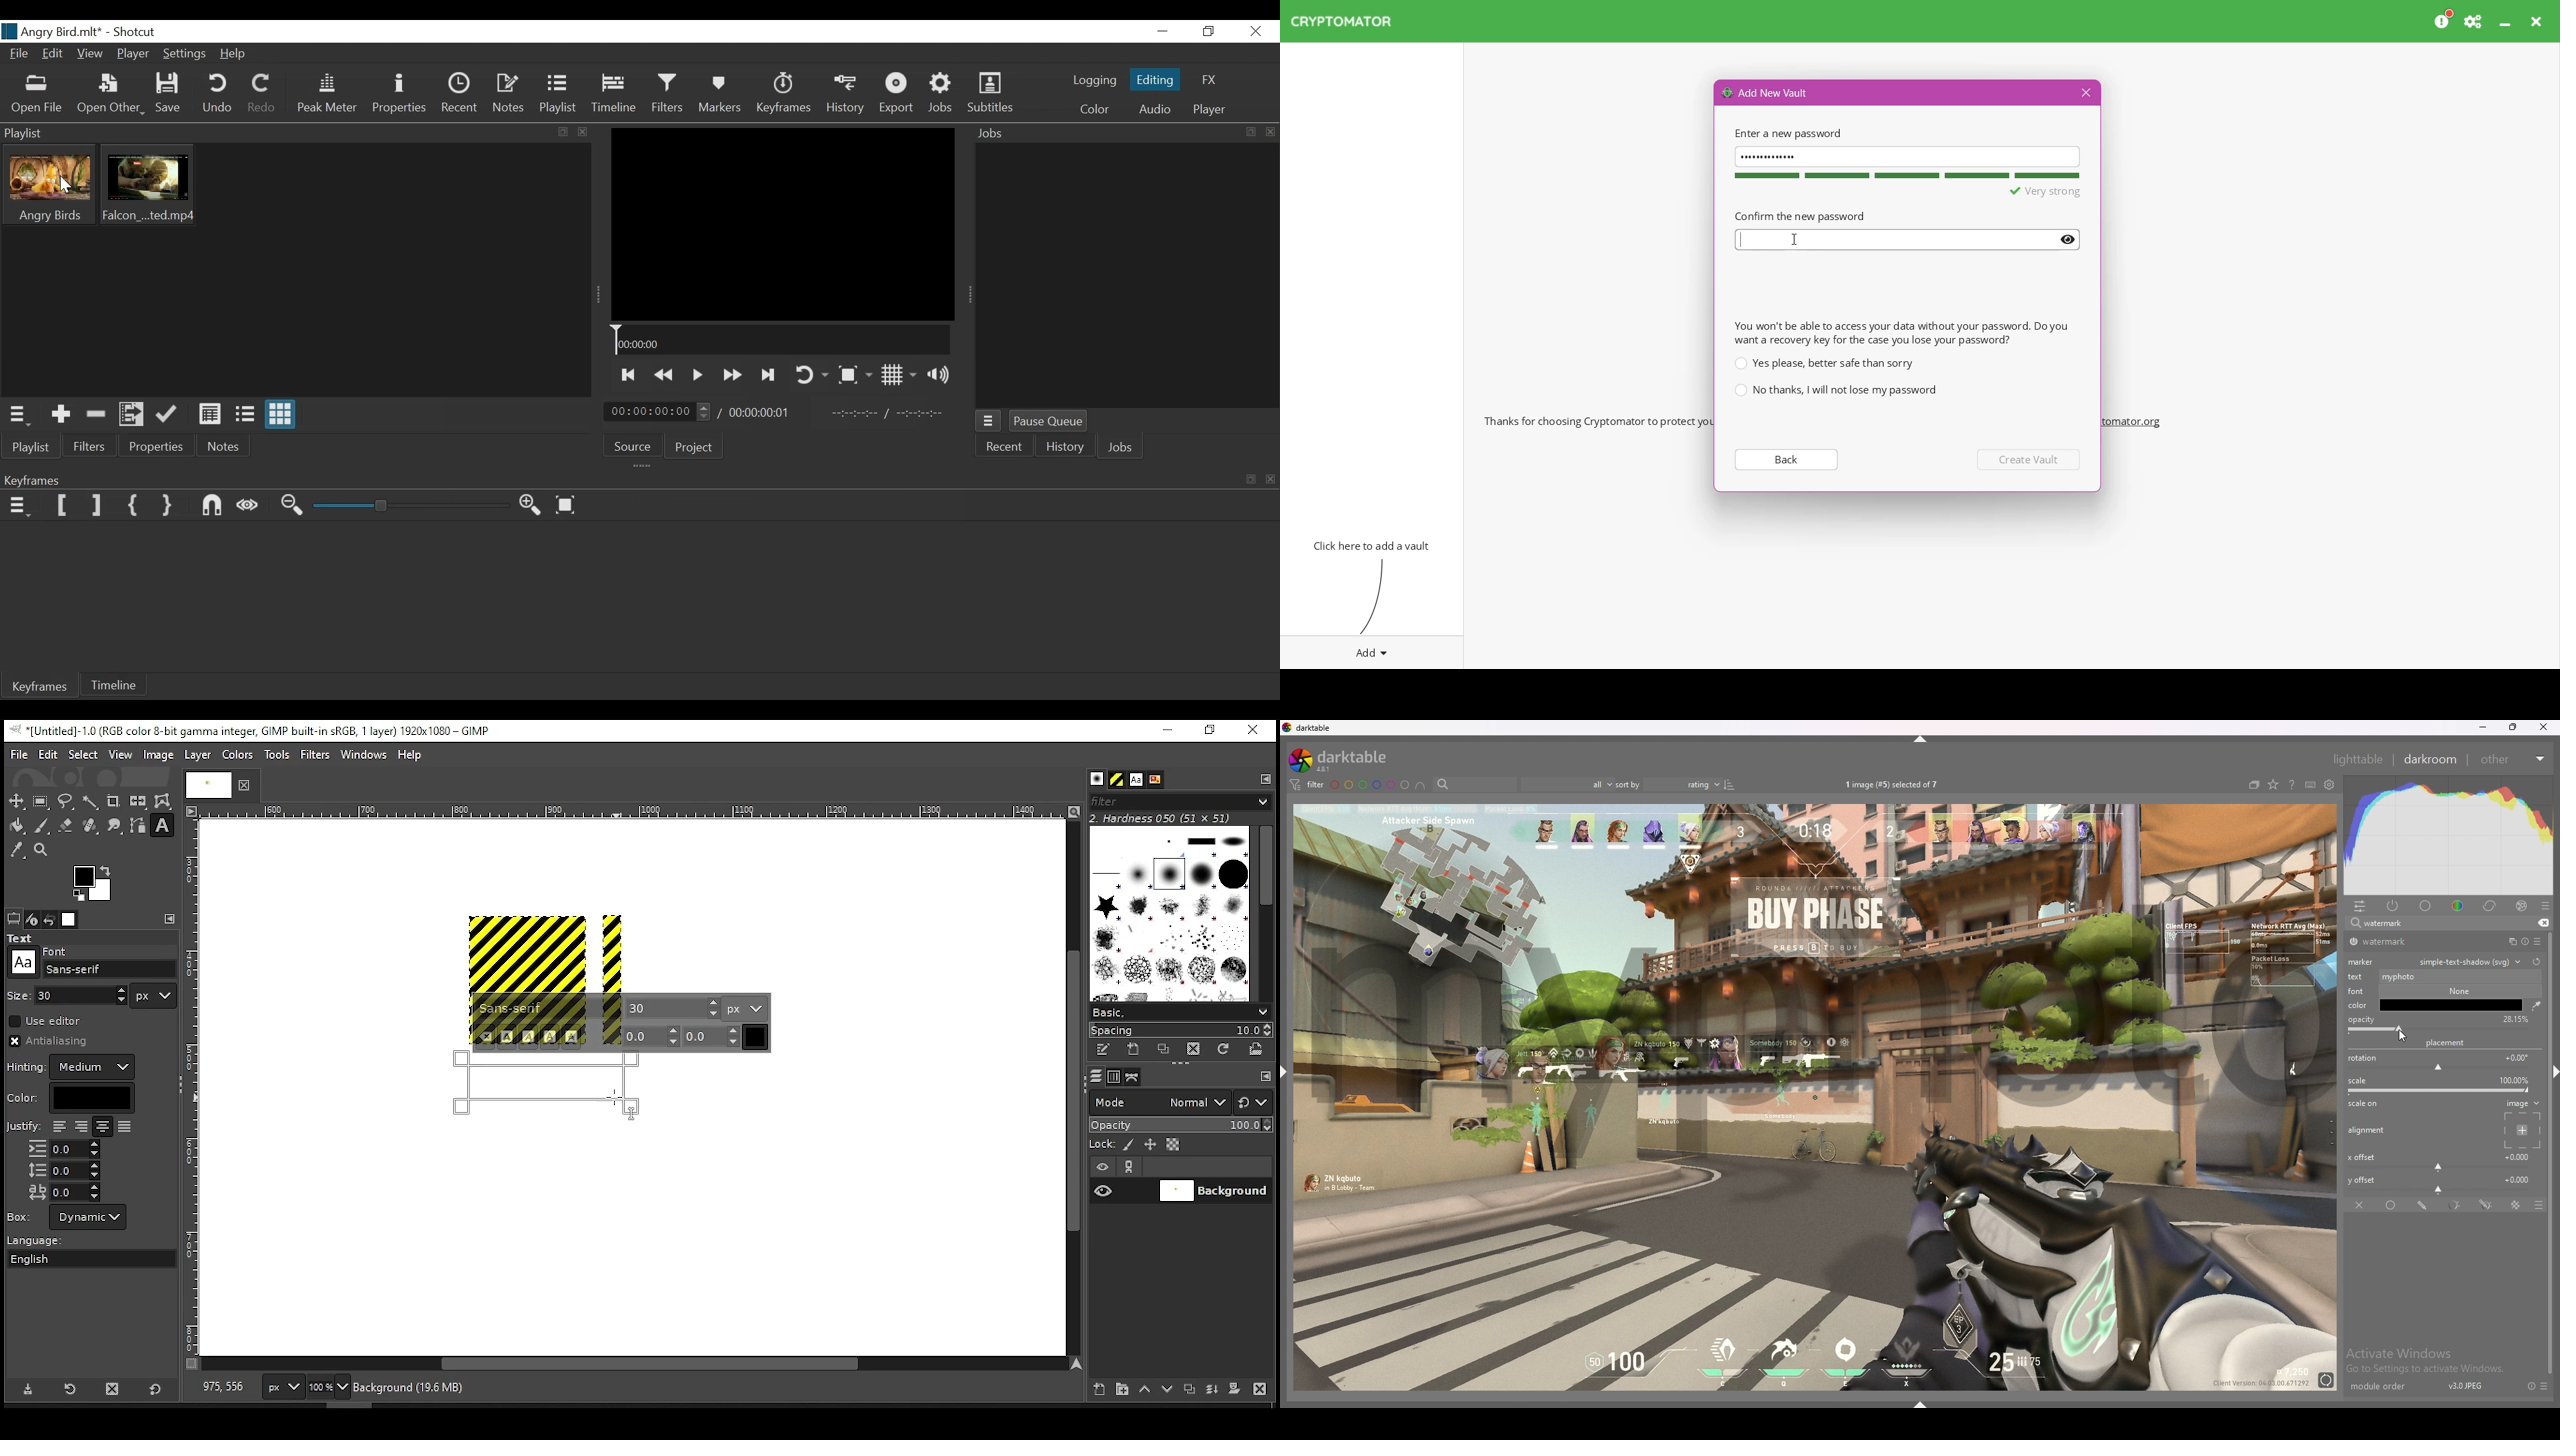 The image size is (2576, 1456). Describe the element at coordinates (1063, 448) in the screenshot. I see `History` at that location.